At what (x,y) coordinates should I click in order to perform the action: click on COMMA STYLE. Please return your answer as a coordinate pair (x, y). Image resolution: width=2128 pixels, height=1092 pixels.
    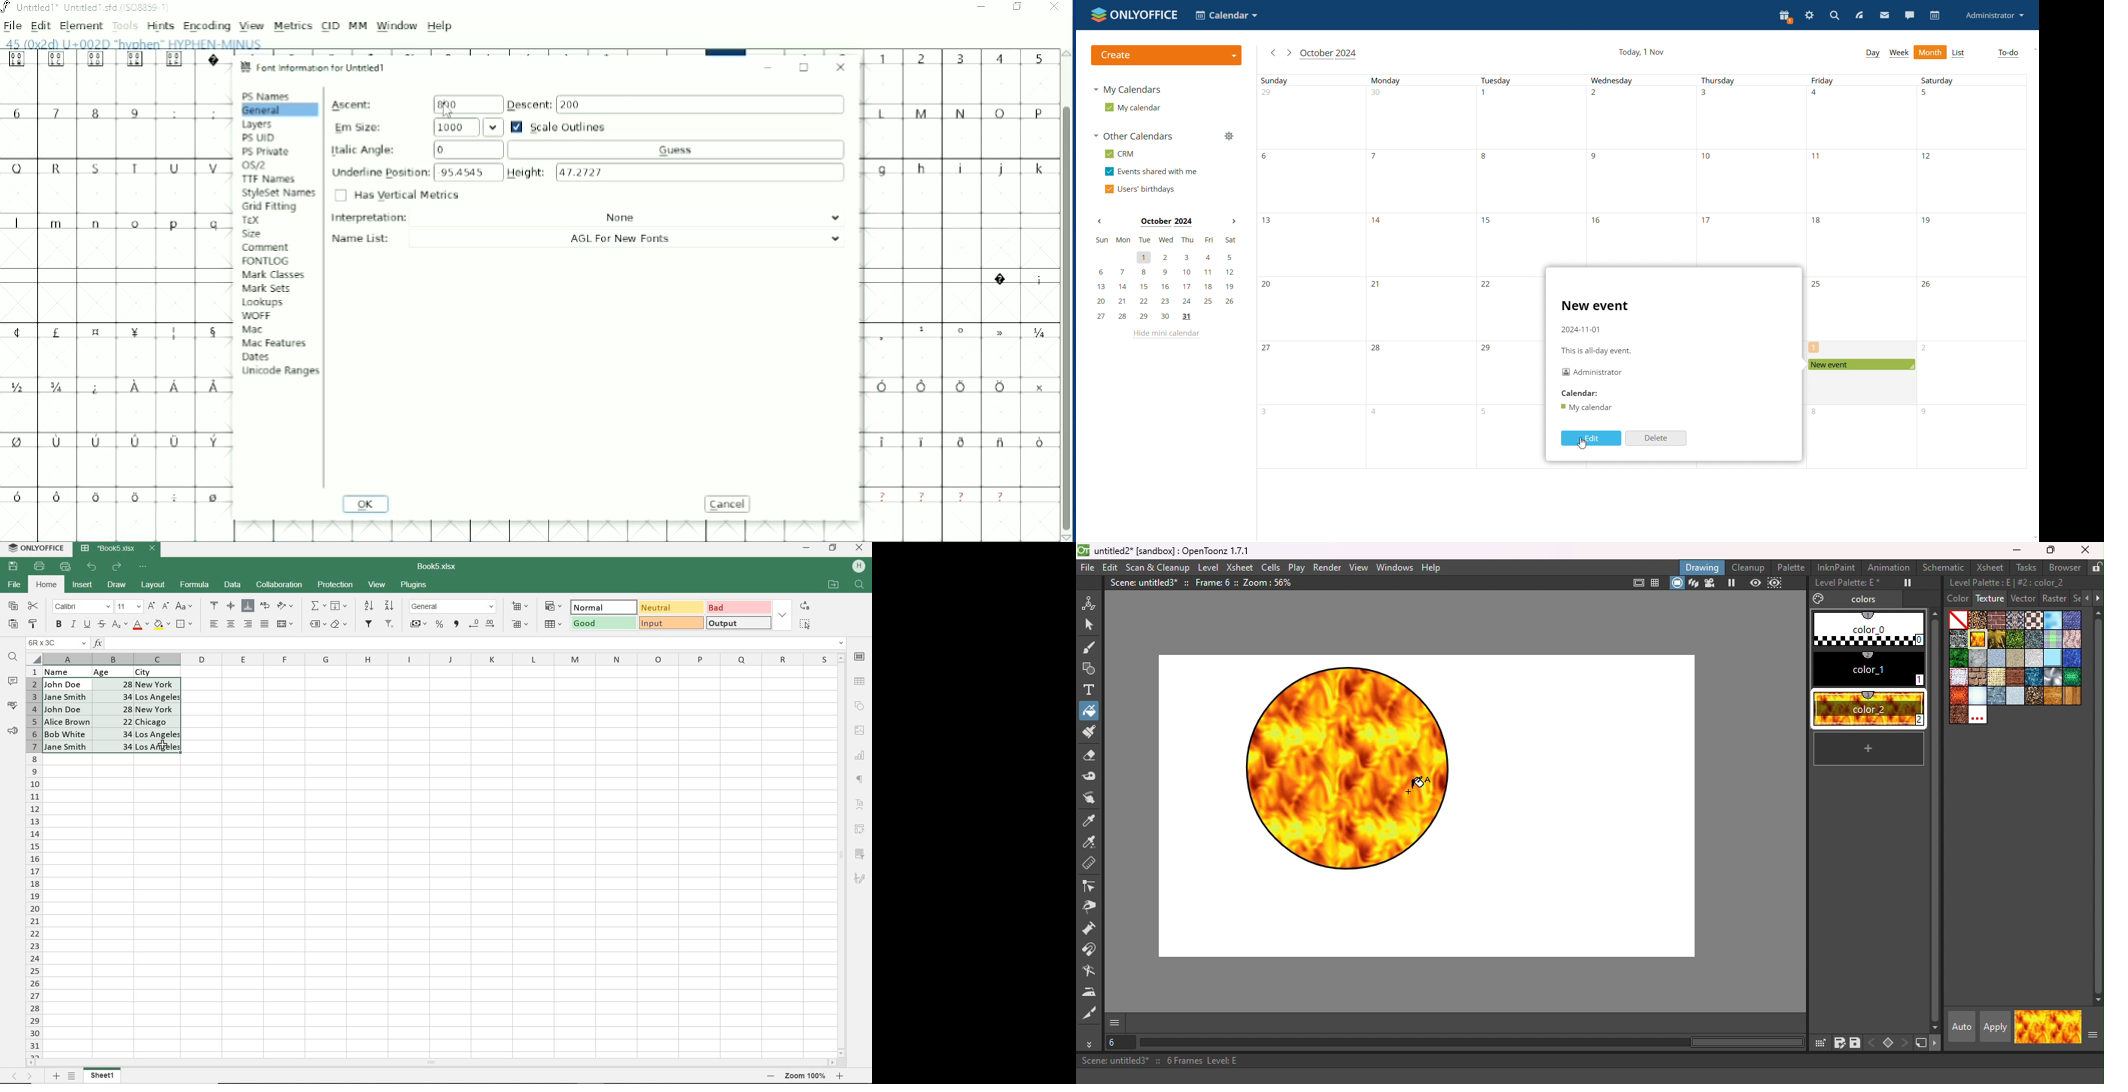
    Looking at the image, I should click on (455, 624).